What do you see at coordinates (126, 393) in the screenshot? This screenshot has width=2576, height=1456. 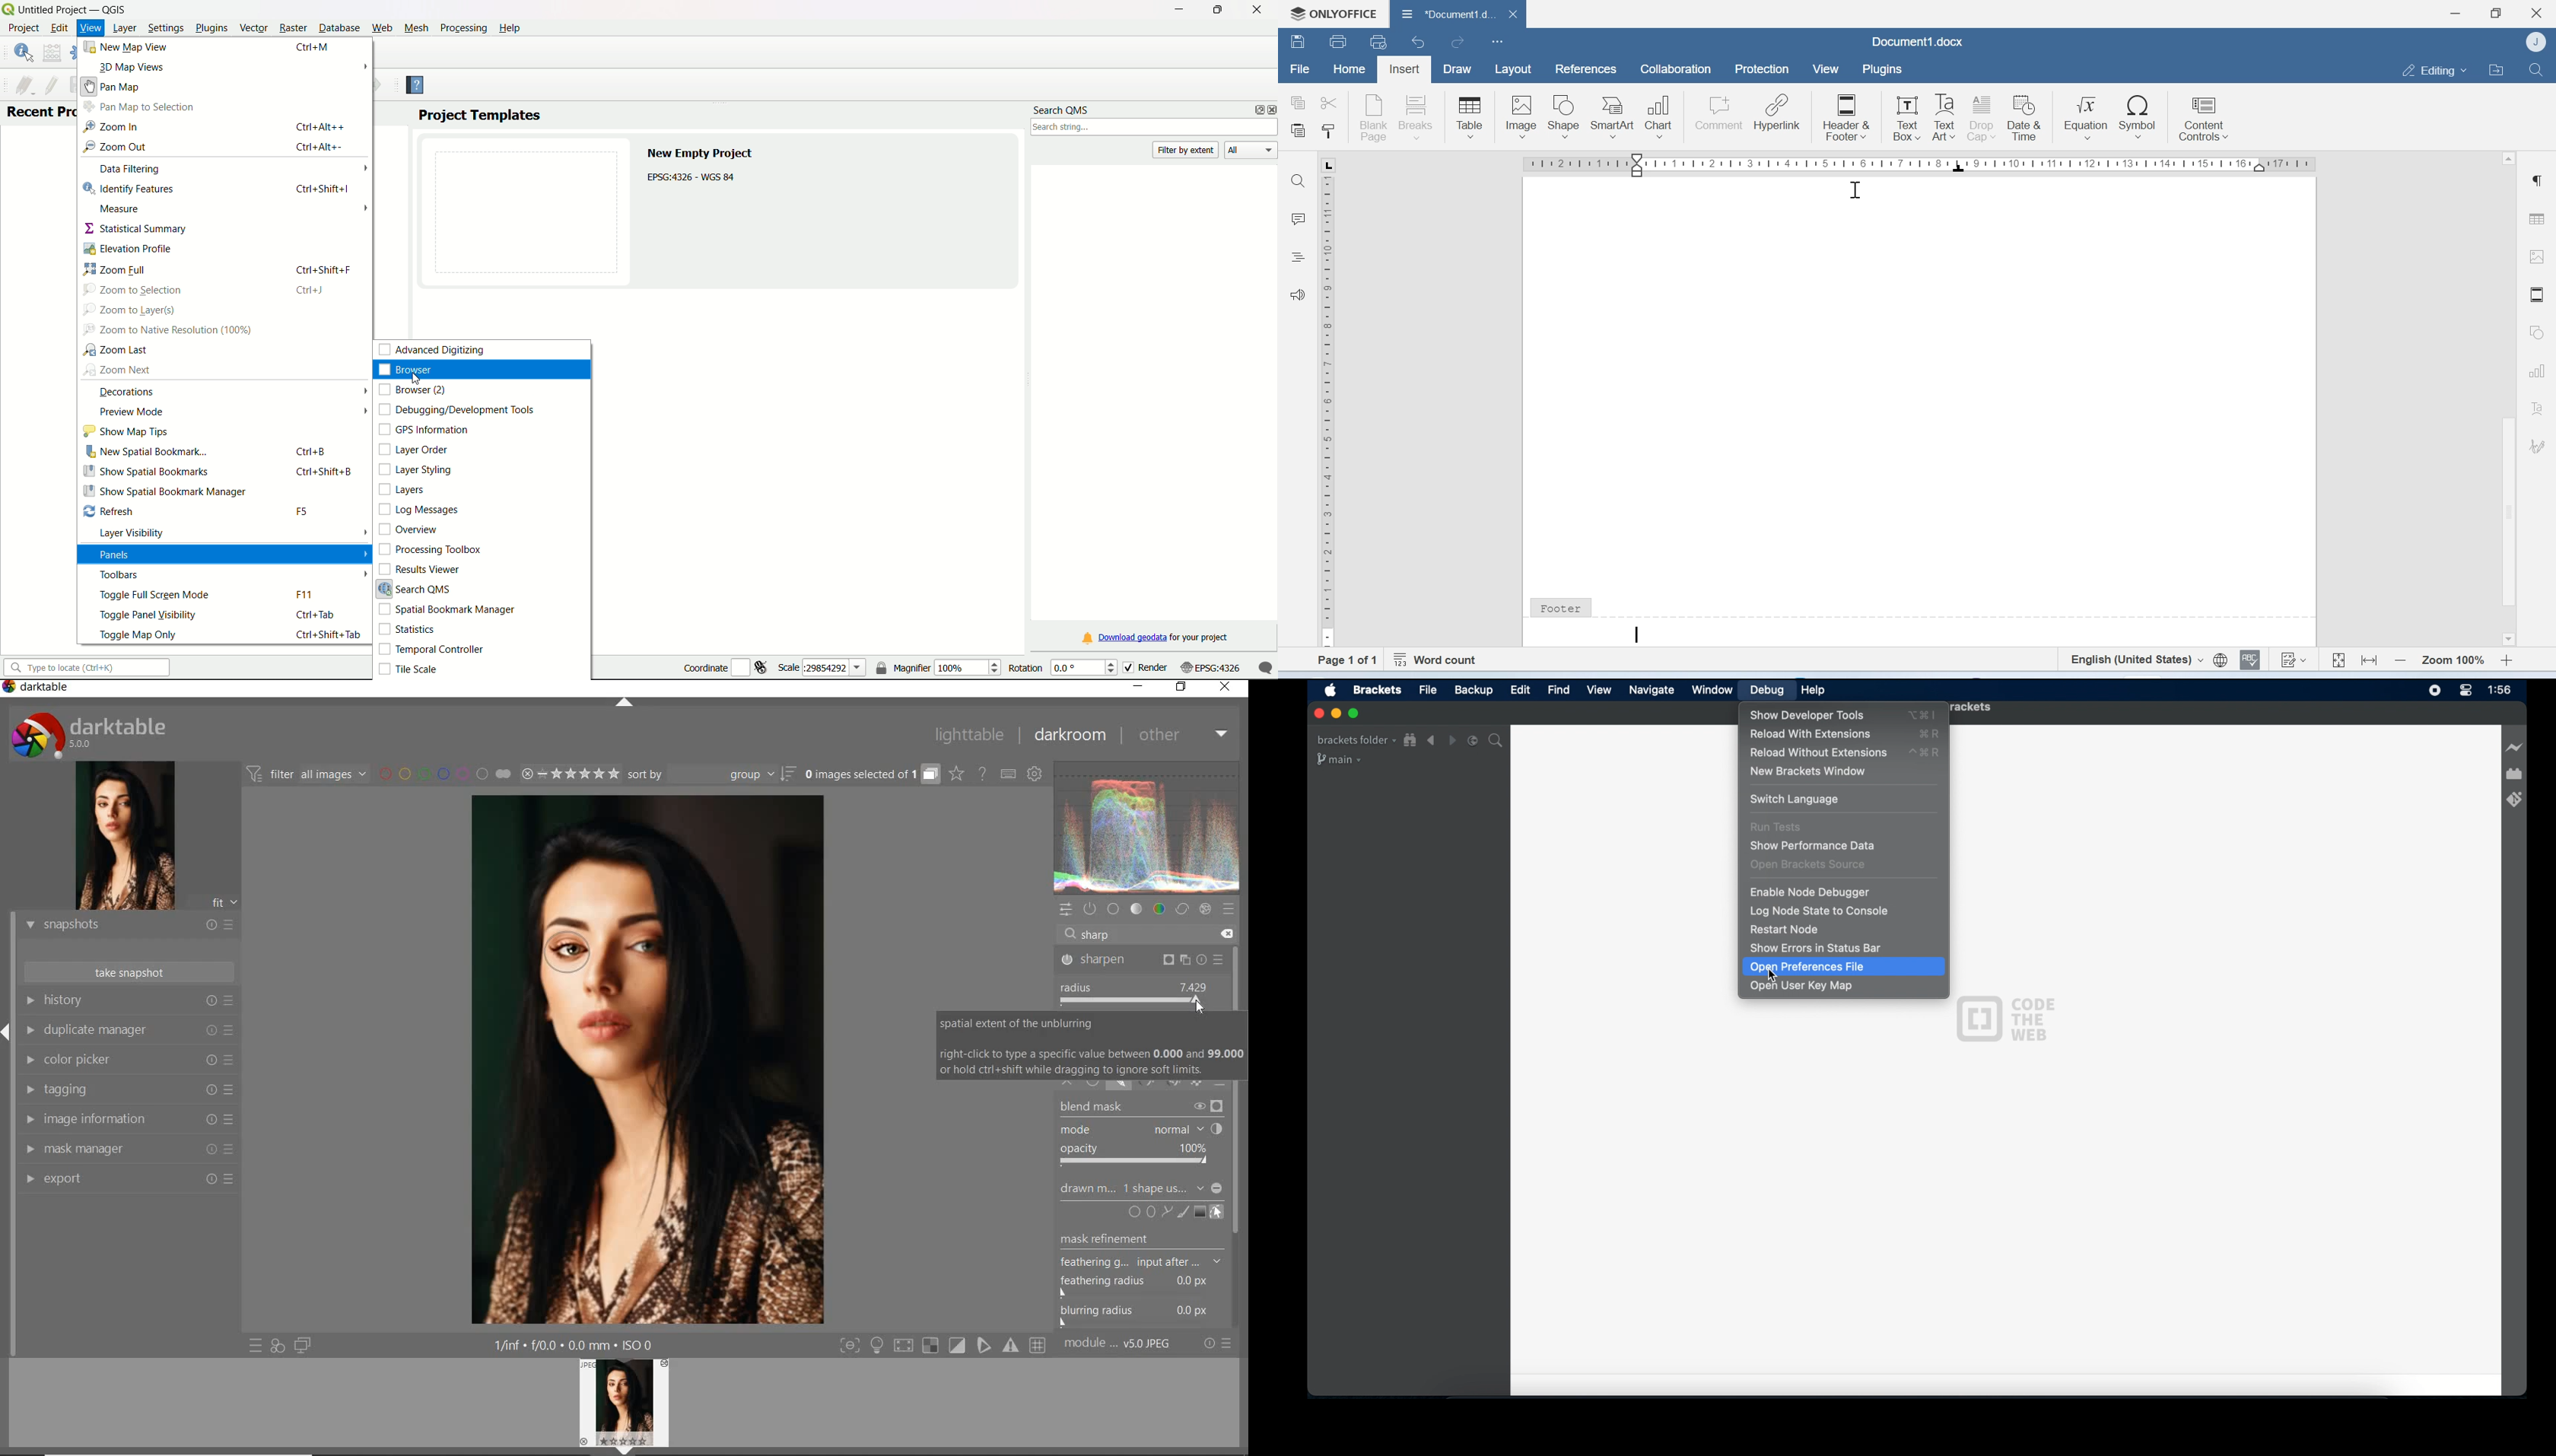 I see `decorations` at bounding box center [126, 393].